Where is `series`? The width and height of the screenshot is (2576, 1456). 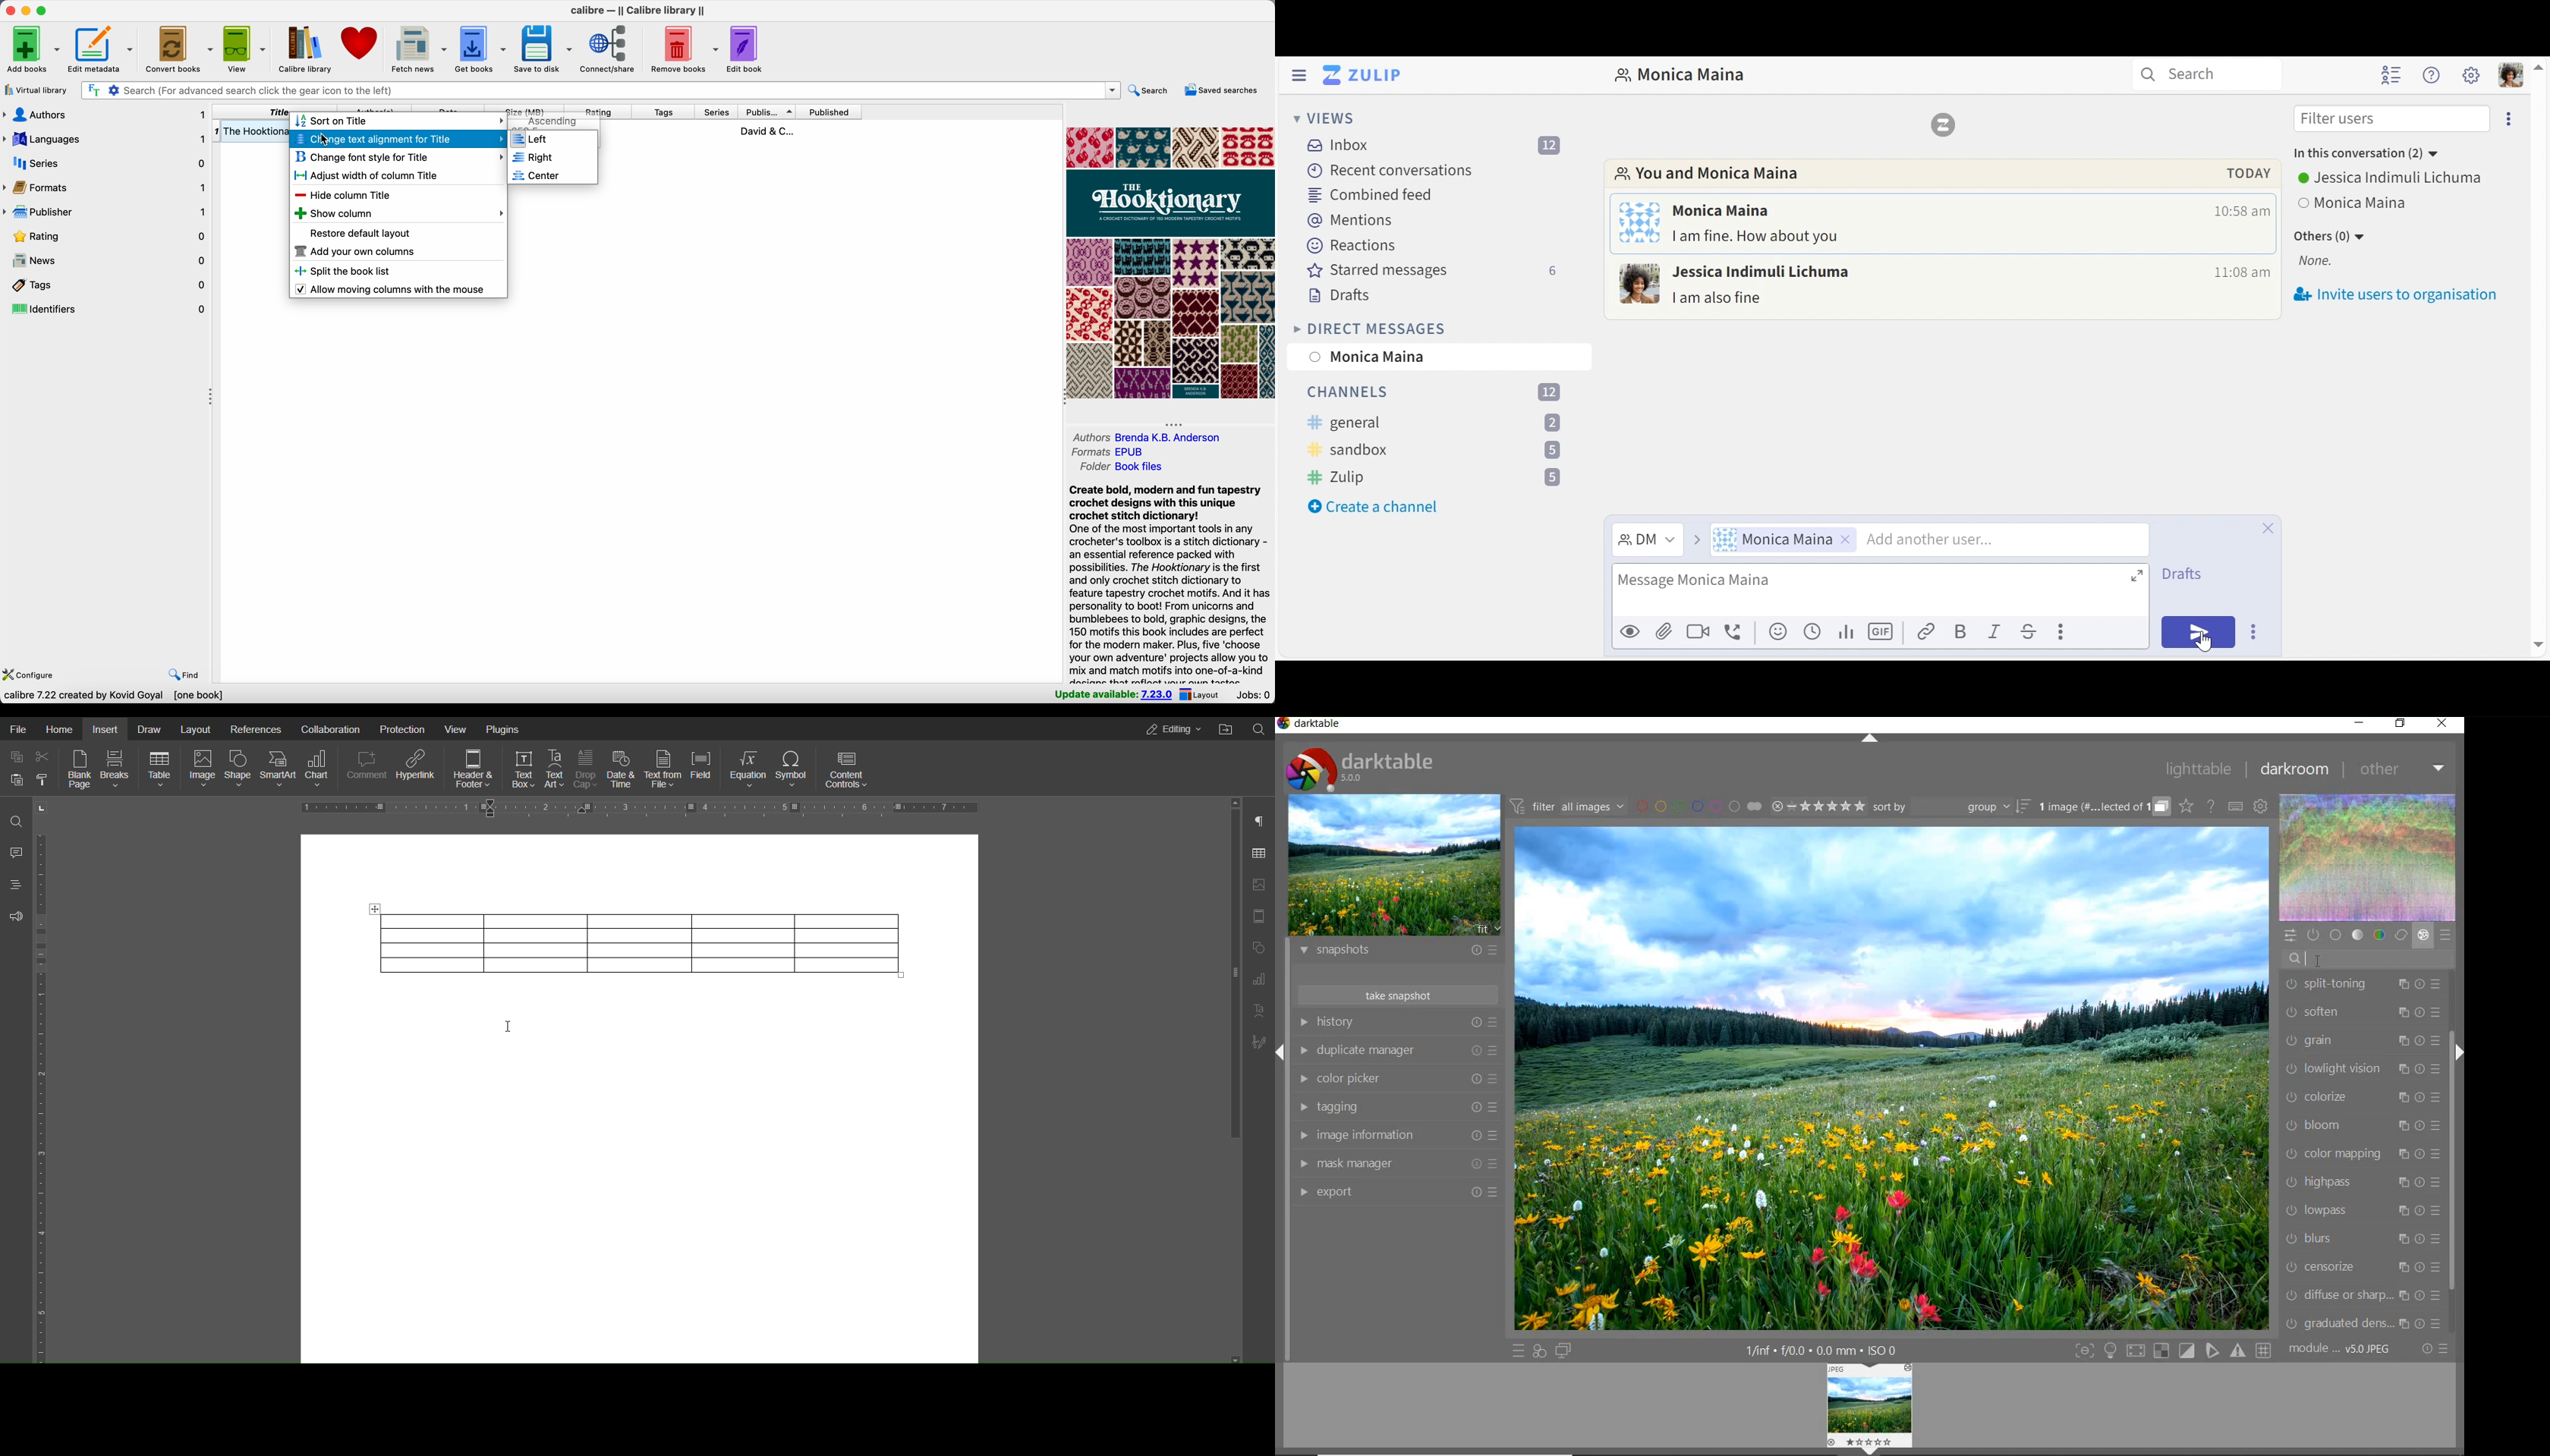
series is located at coordinates (106, 163).